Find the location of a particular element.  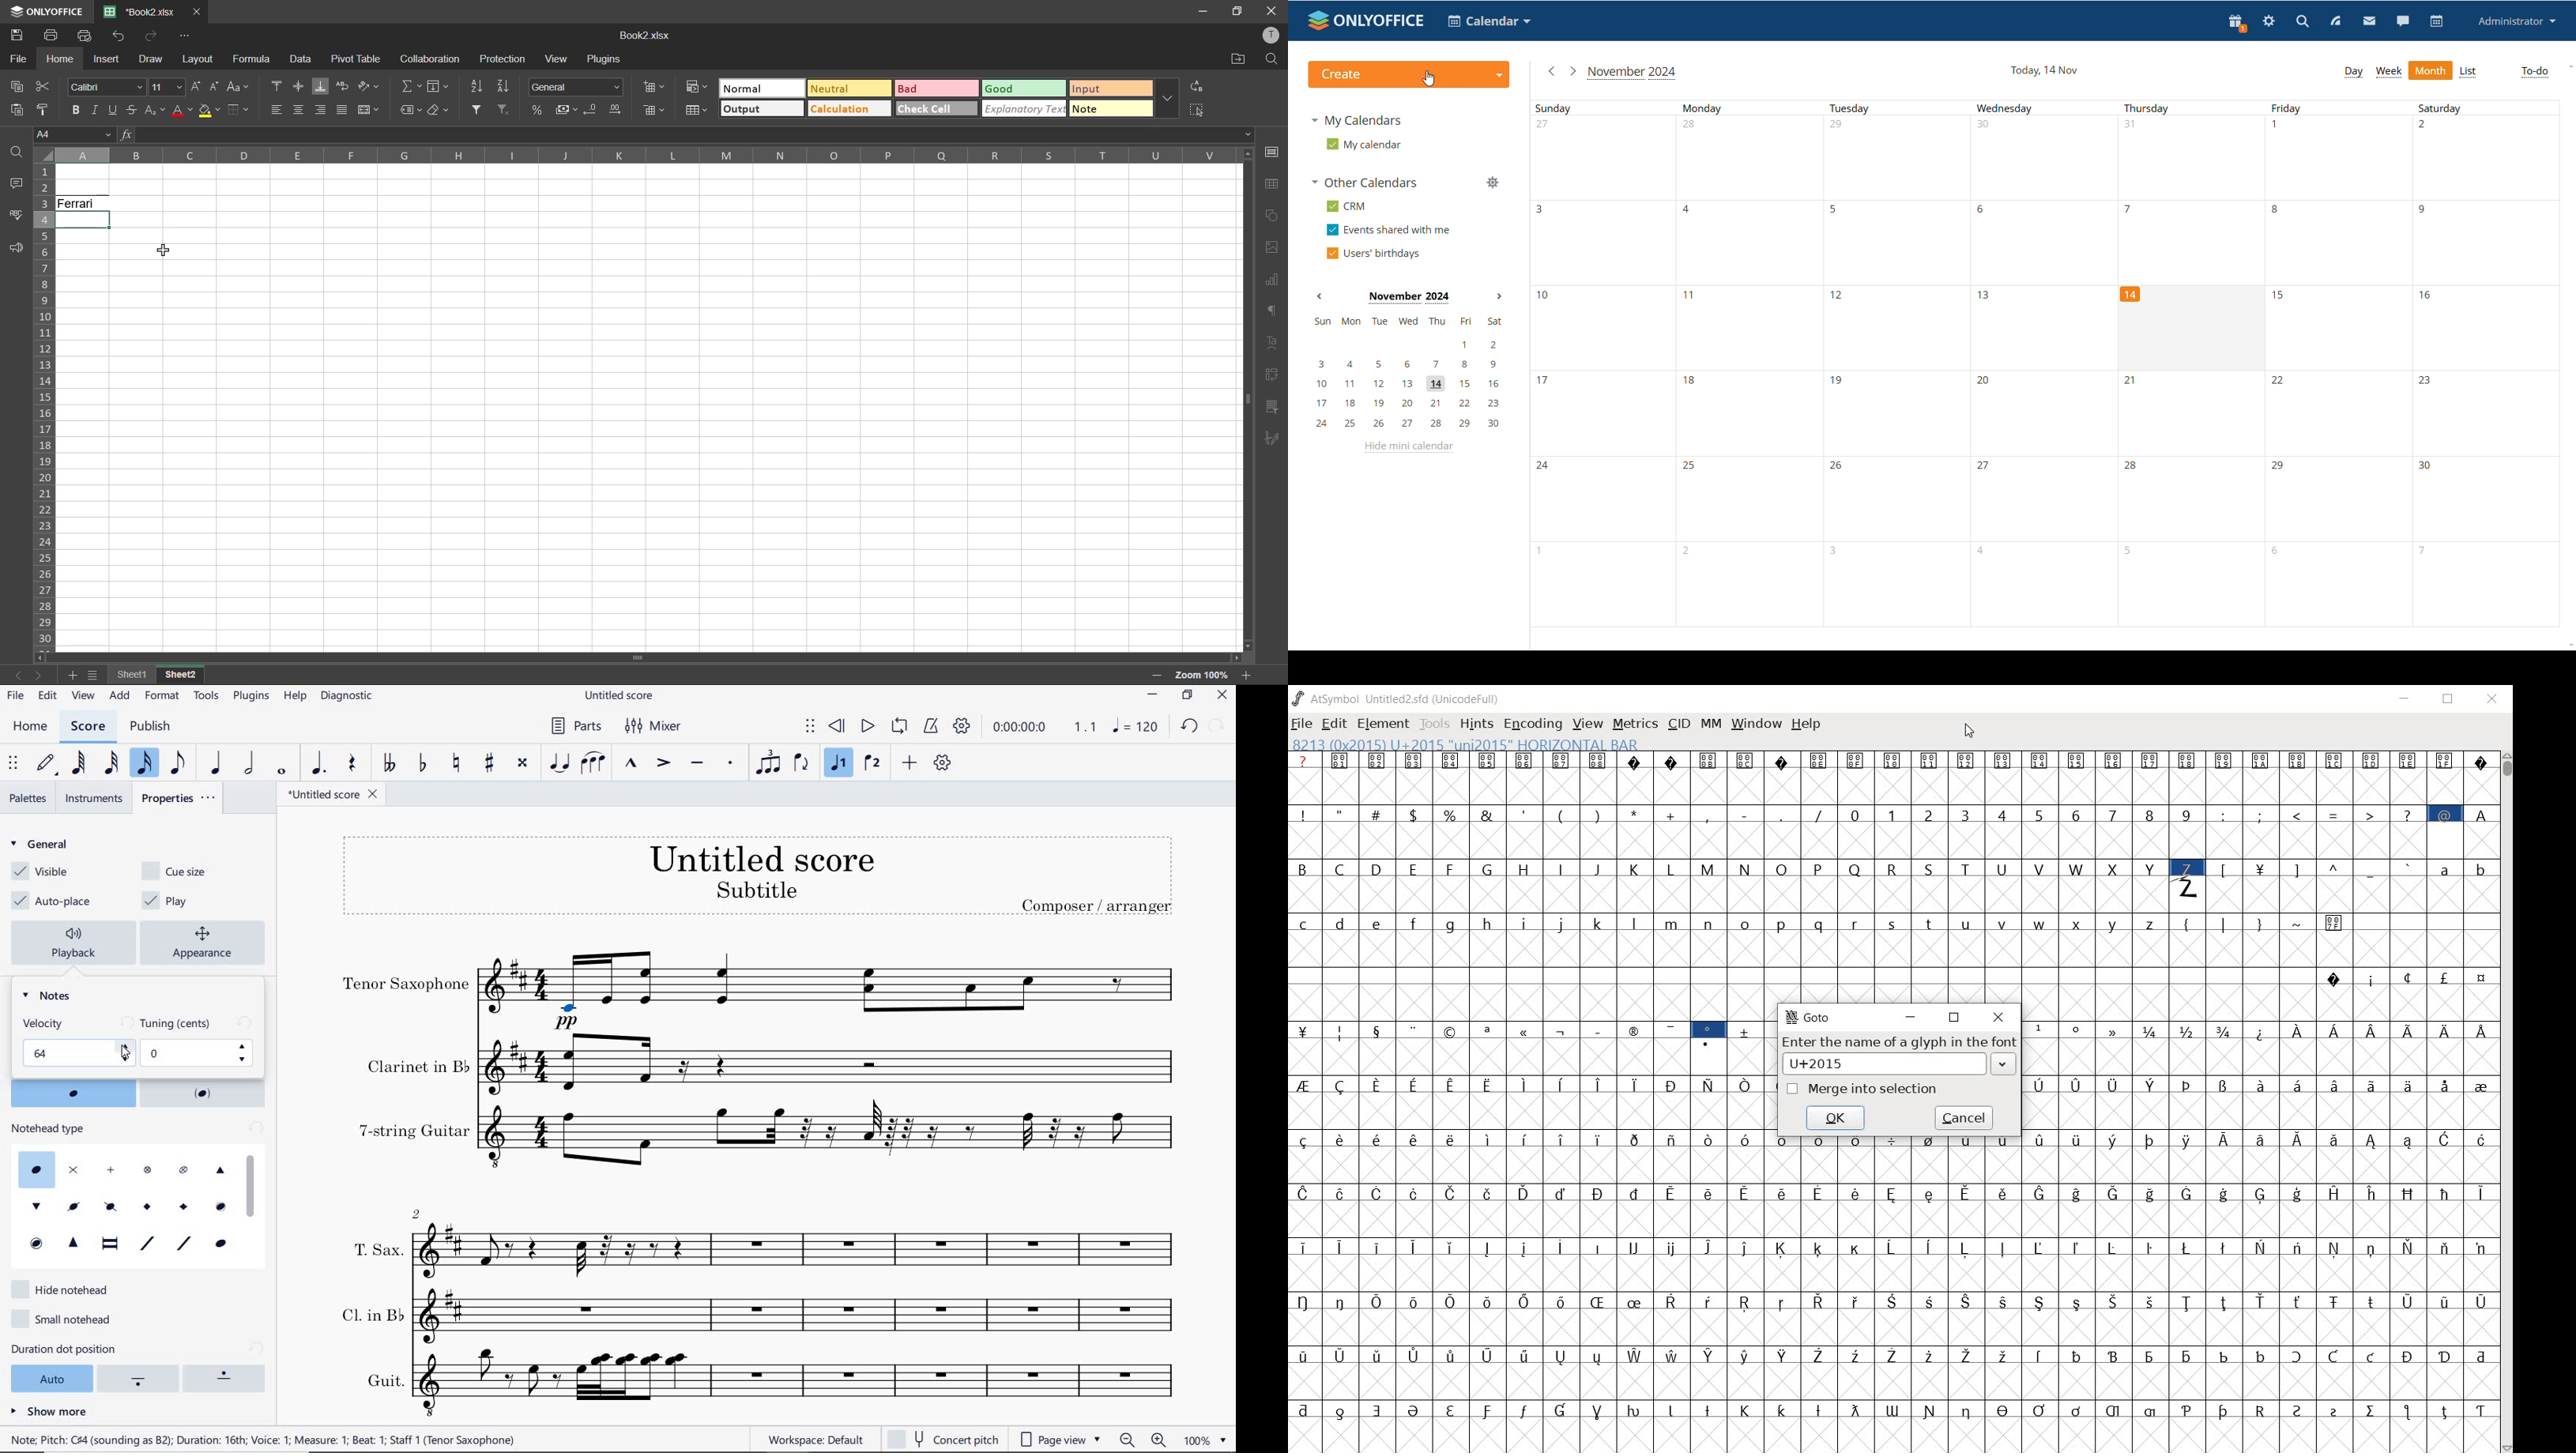

events shared with me is located at coordinates (1390, 229).